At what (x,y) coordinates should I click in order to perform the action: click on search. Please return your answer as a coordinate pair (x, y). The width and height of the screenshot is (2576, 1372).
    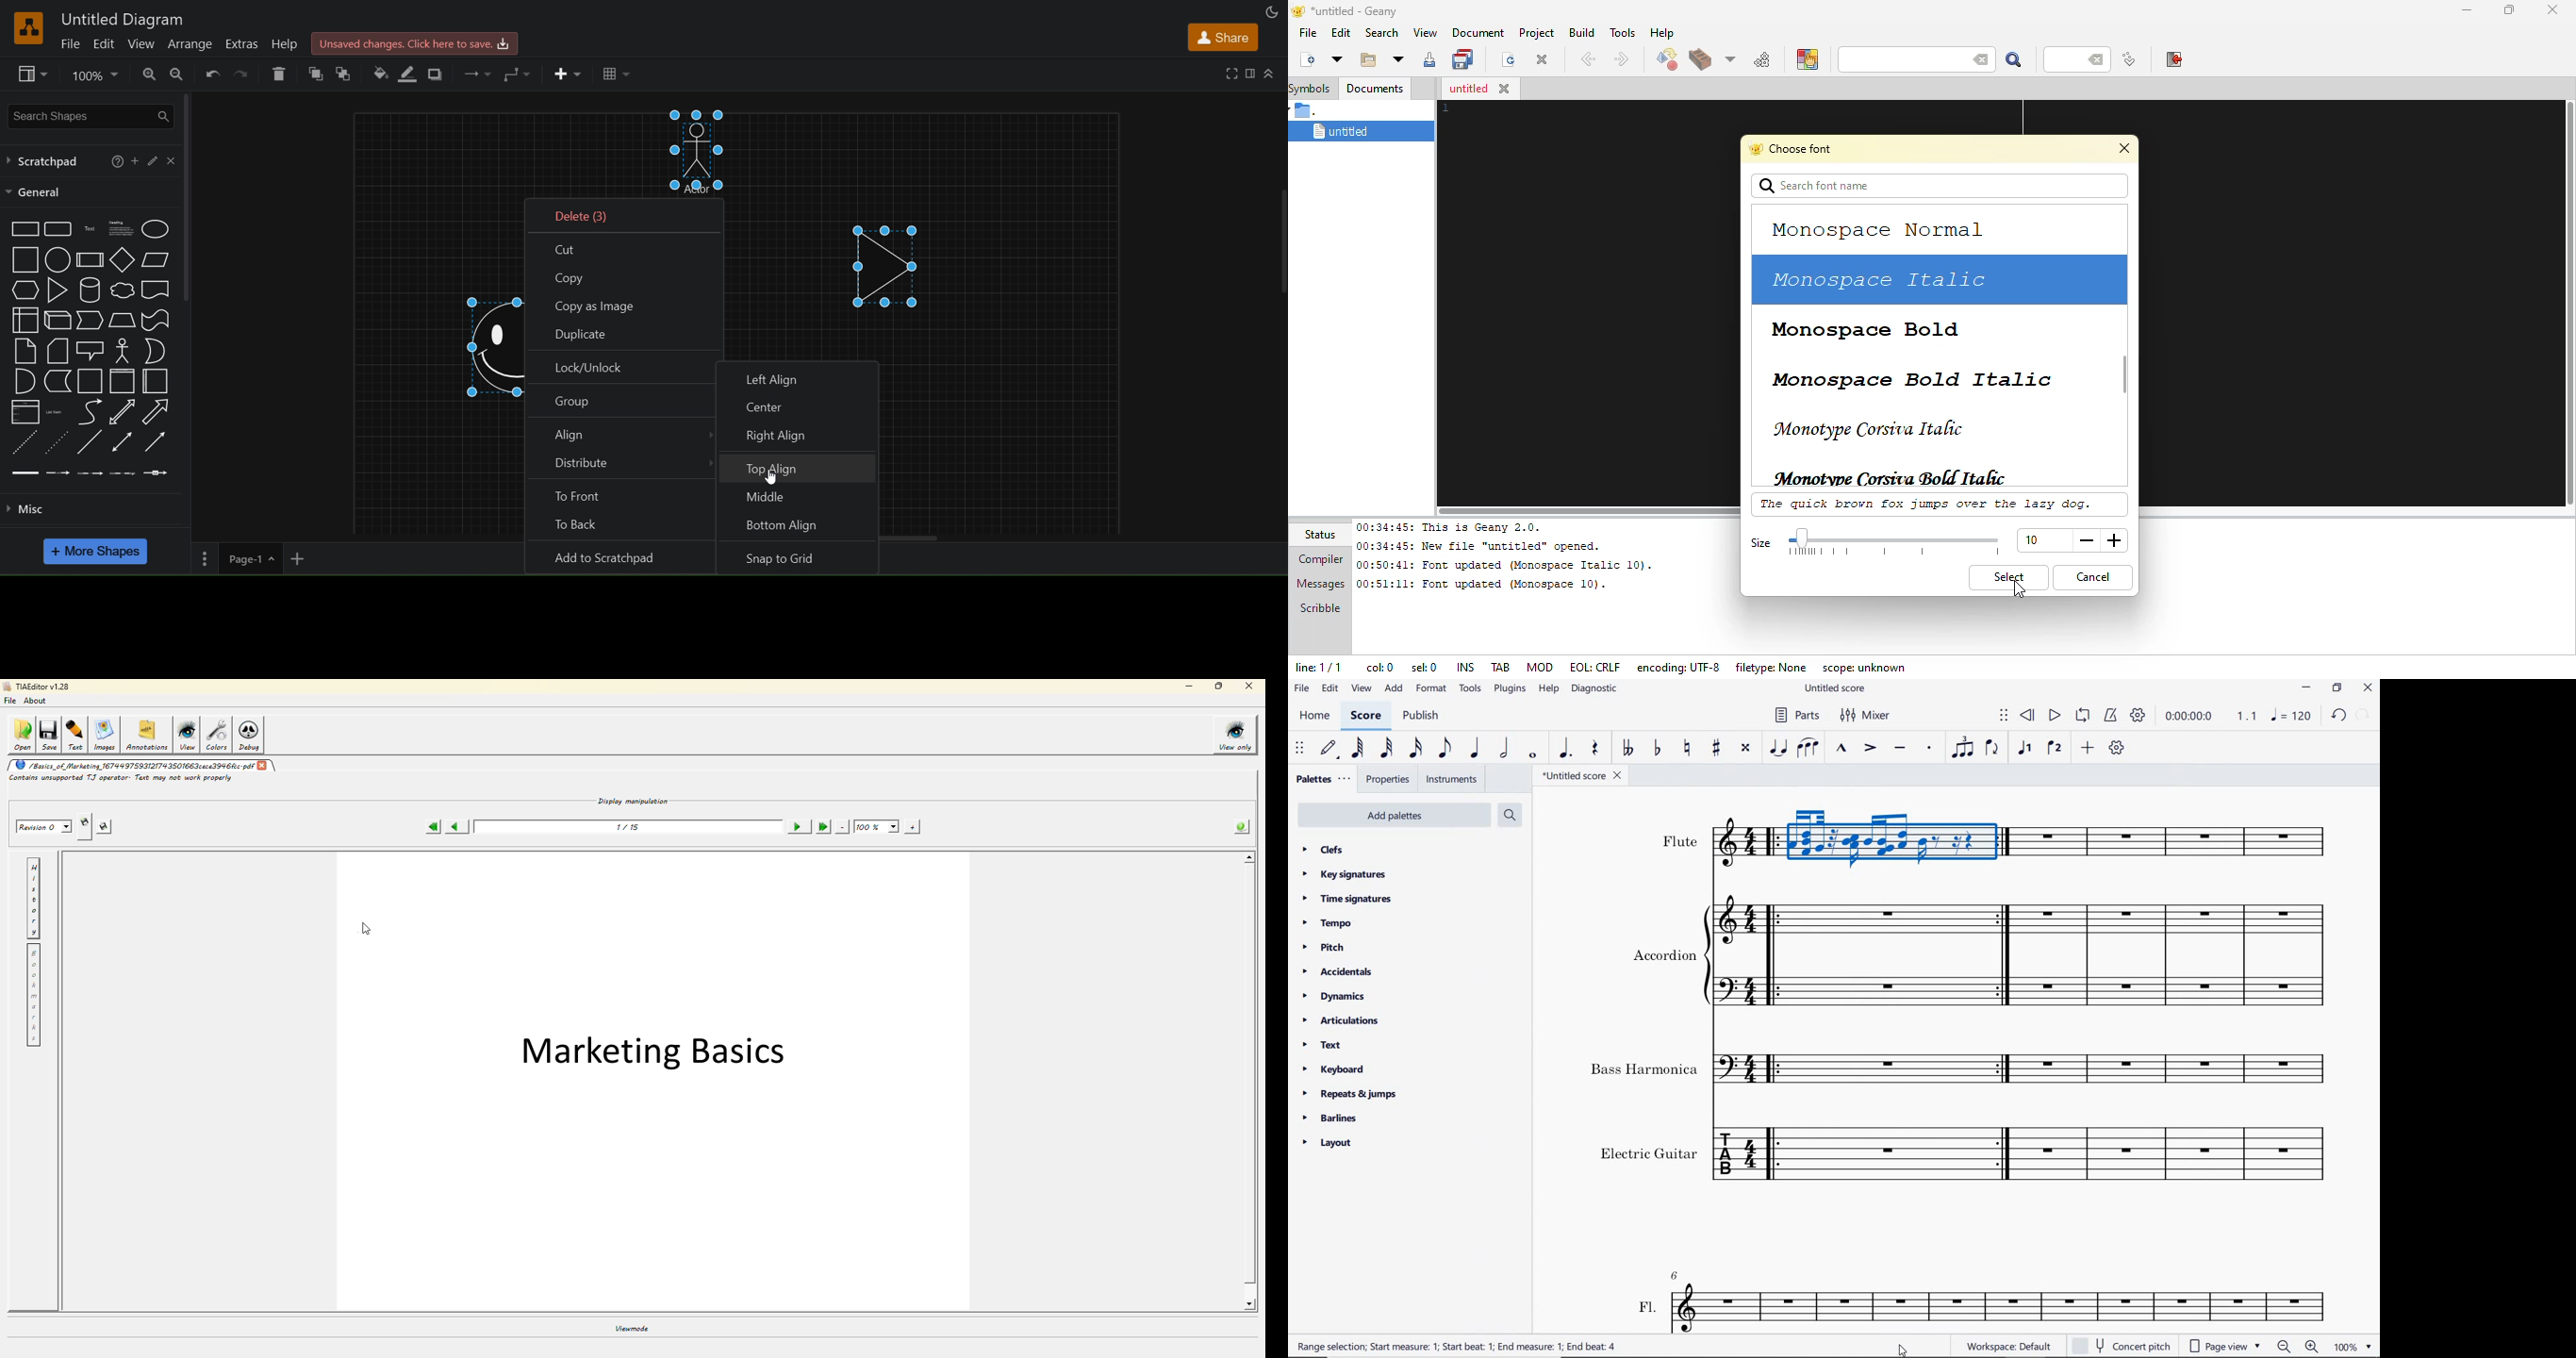
    Looking at the image, I should click on (1892, 59).